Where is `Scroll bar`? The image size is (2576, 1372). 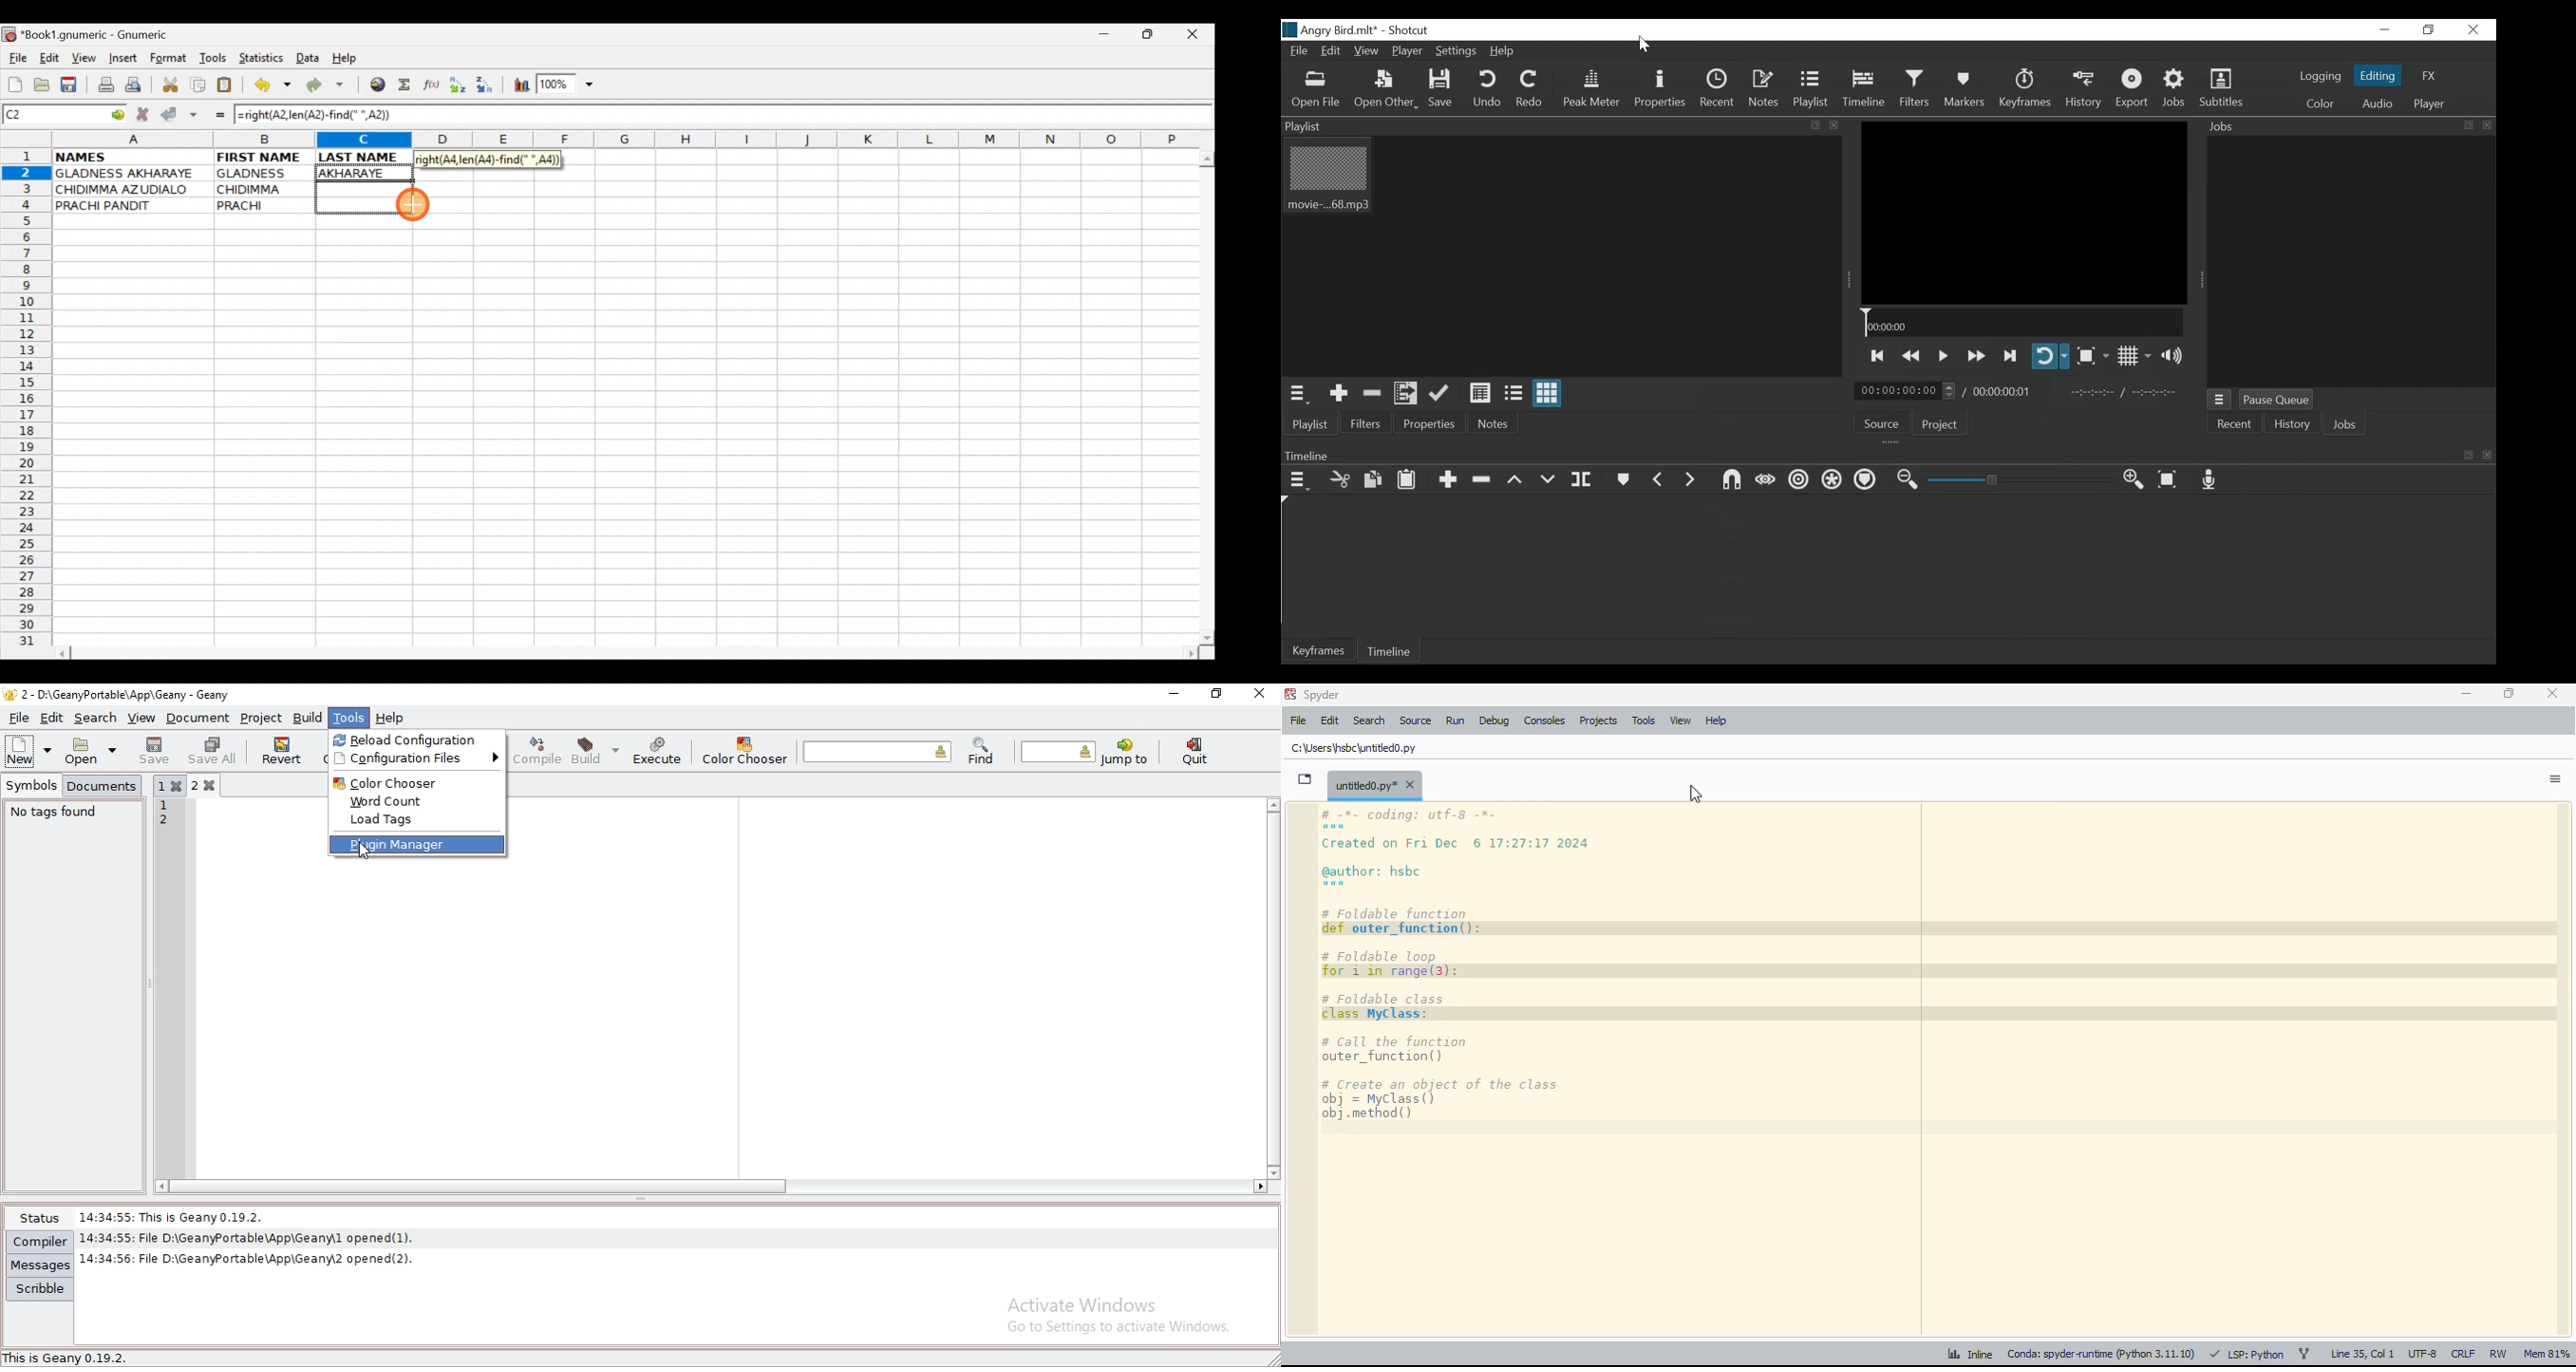 Scroll bar is located at coordinates (1204, 395).